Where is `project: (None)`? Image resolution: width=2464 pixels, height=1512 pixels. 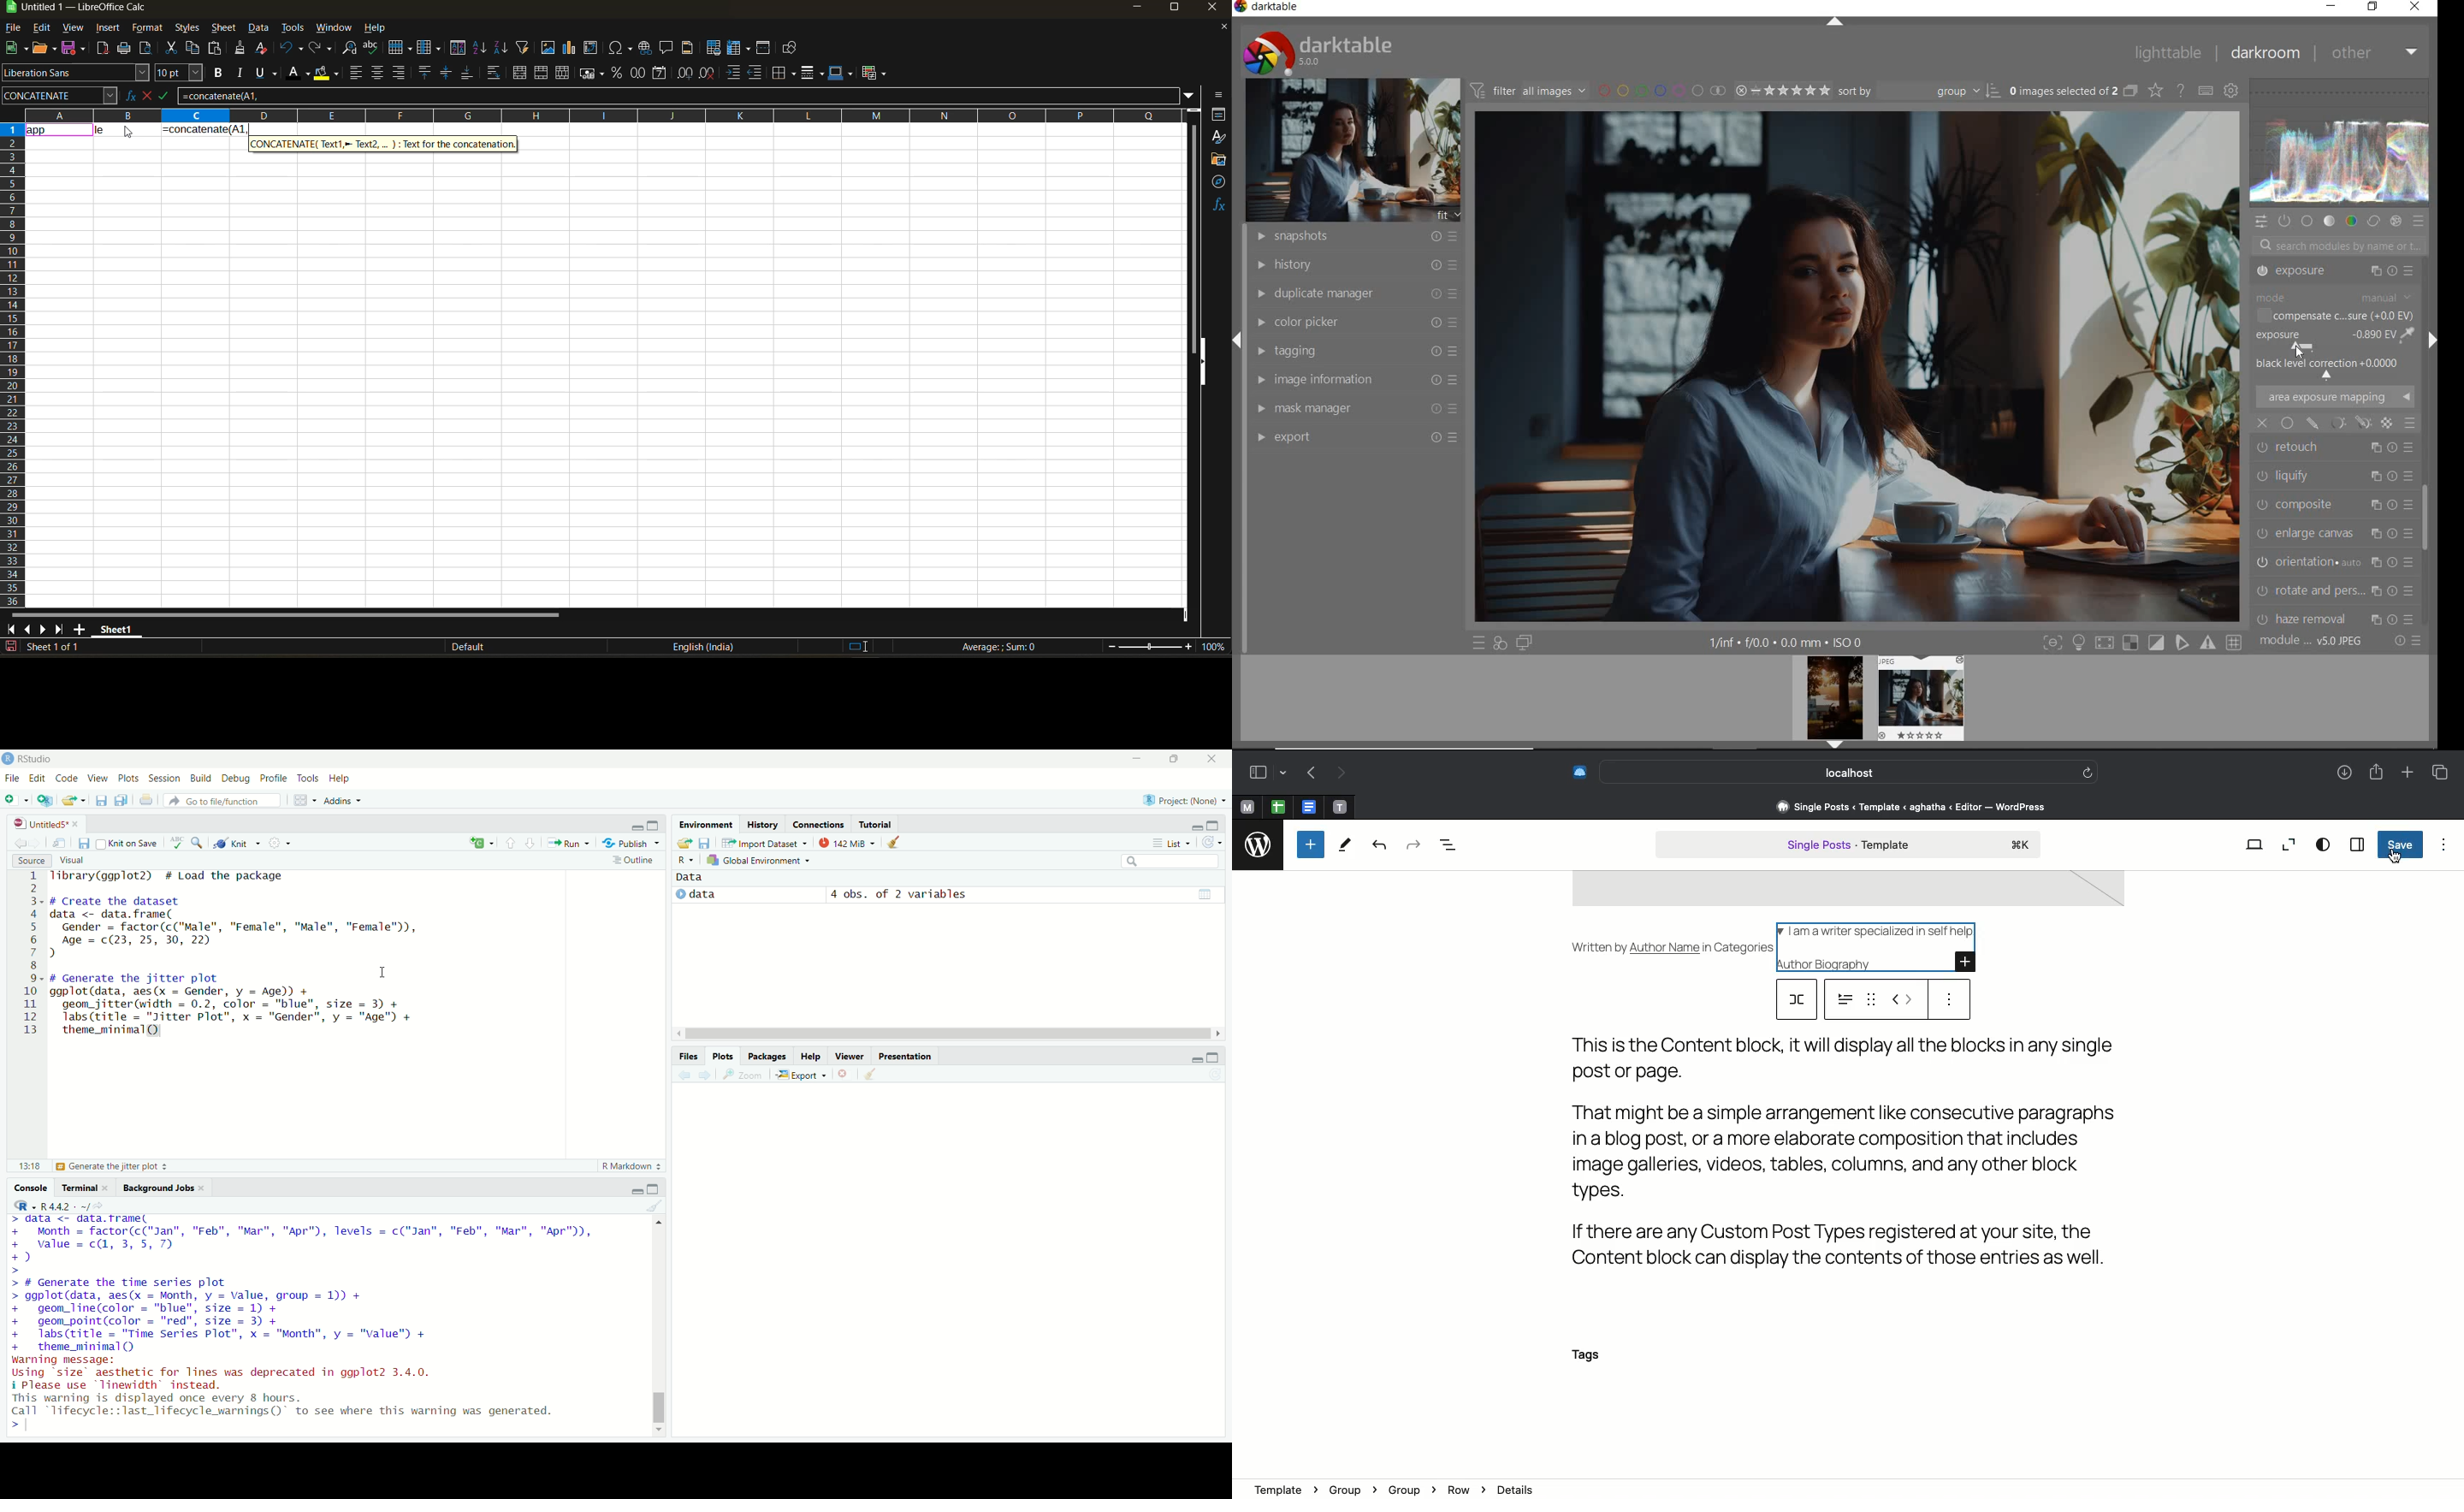
project: (None) is located at coordinates (1183, 800).